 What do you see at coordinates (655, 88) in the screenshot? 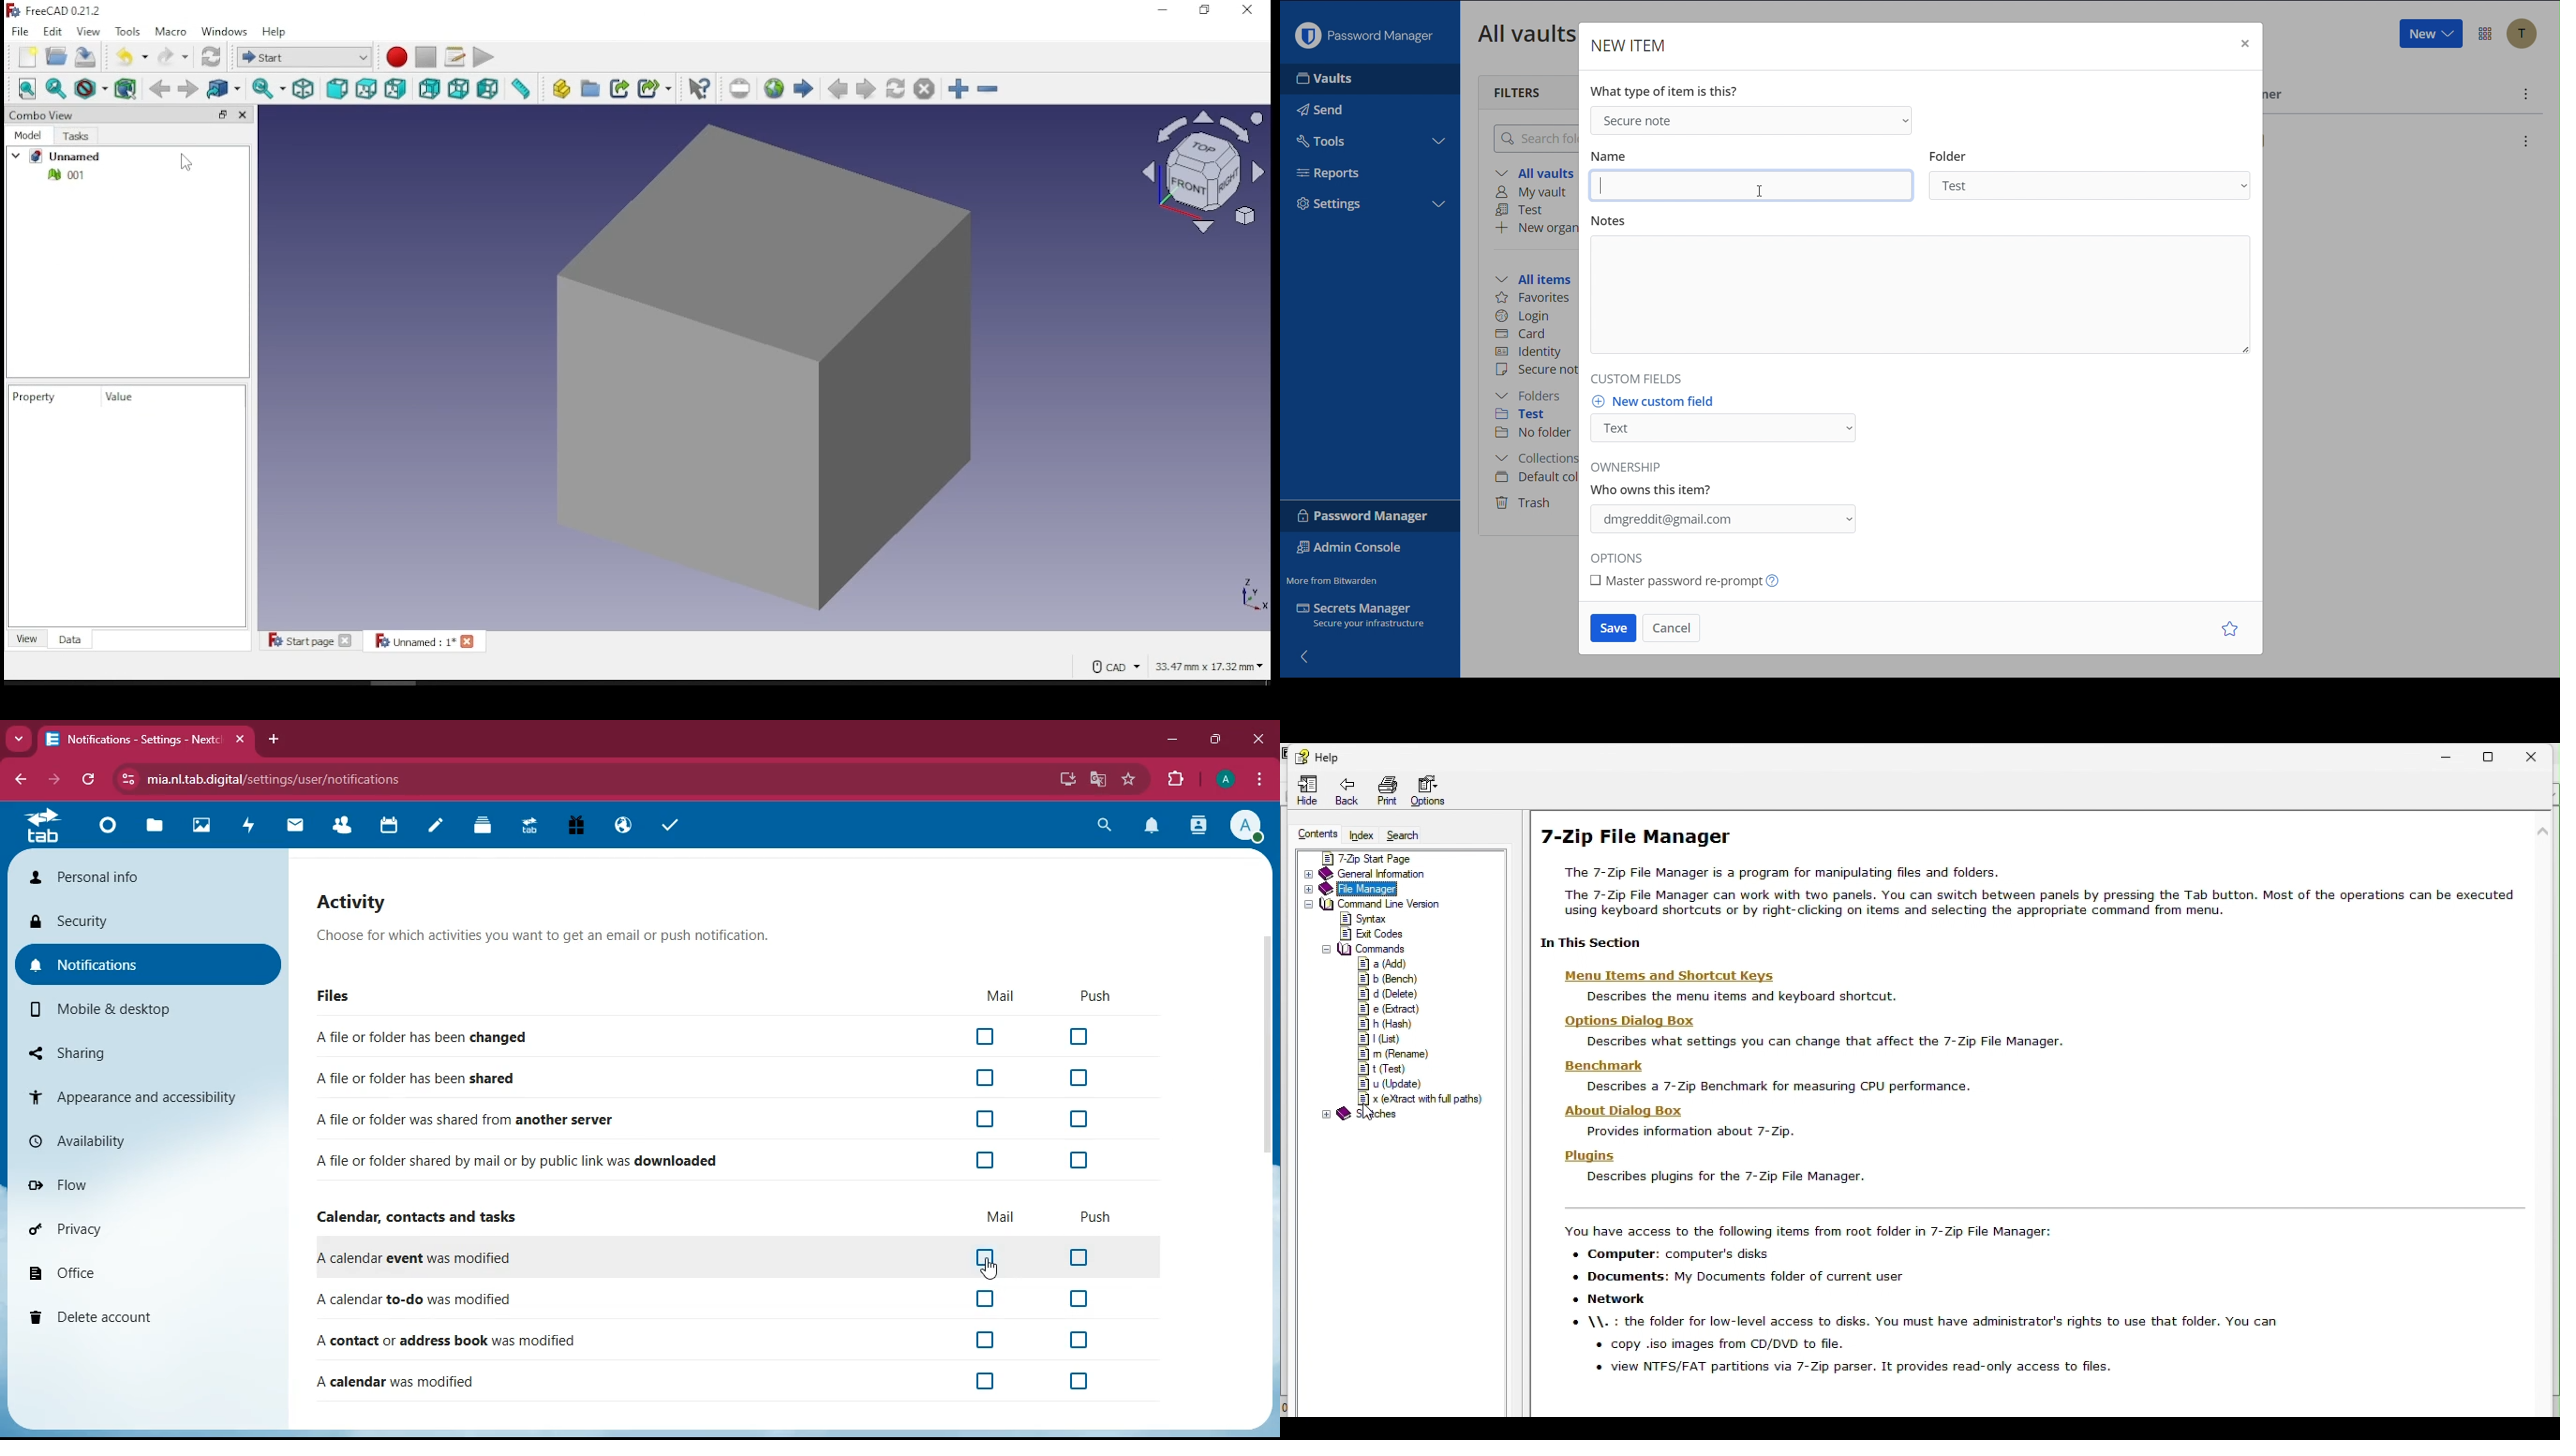
I see `make sub link` at bounding box center [655, 88].